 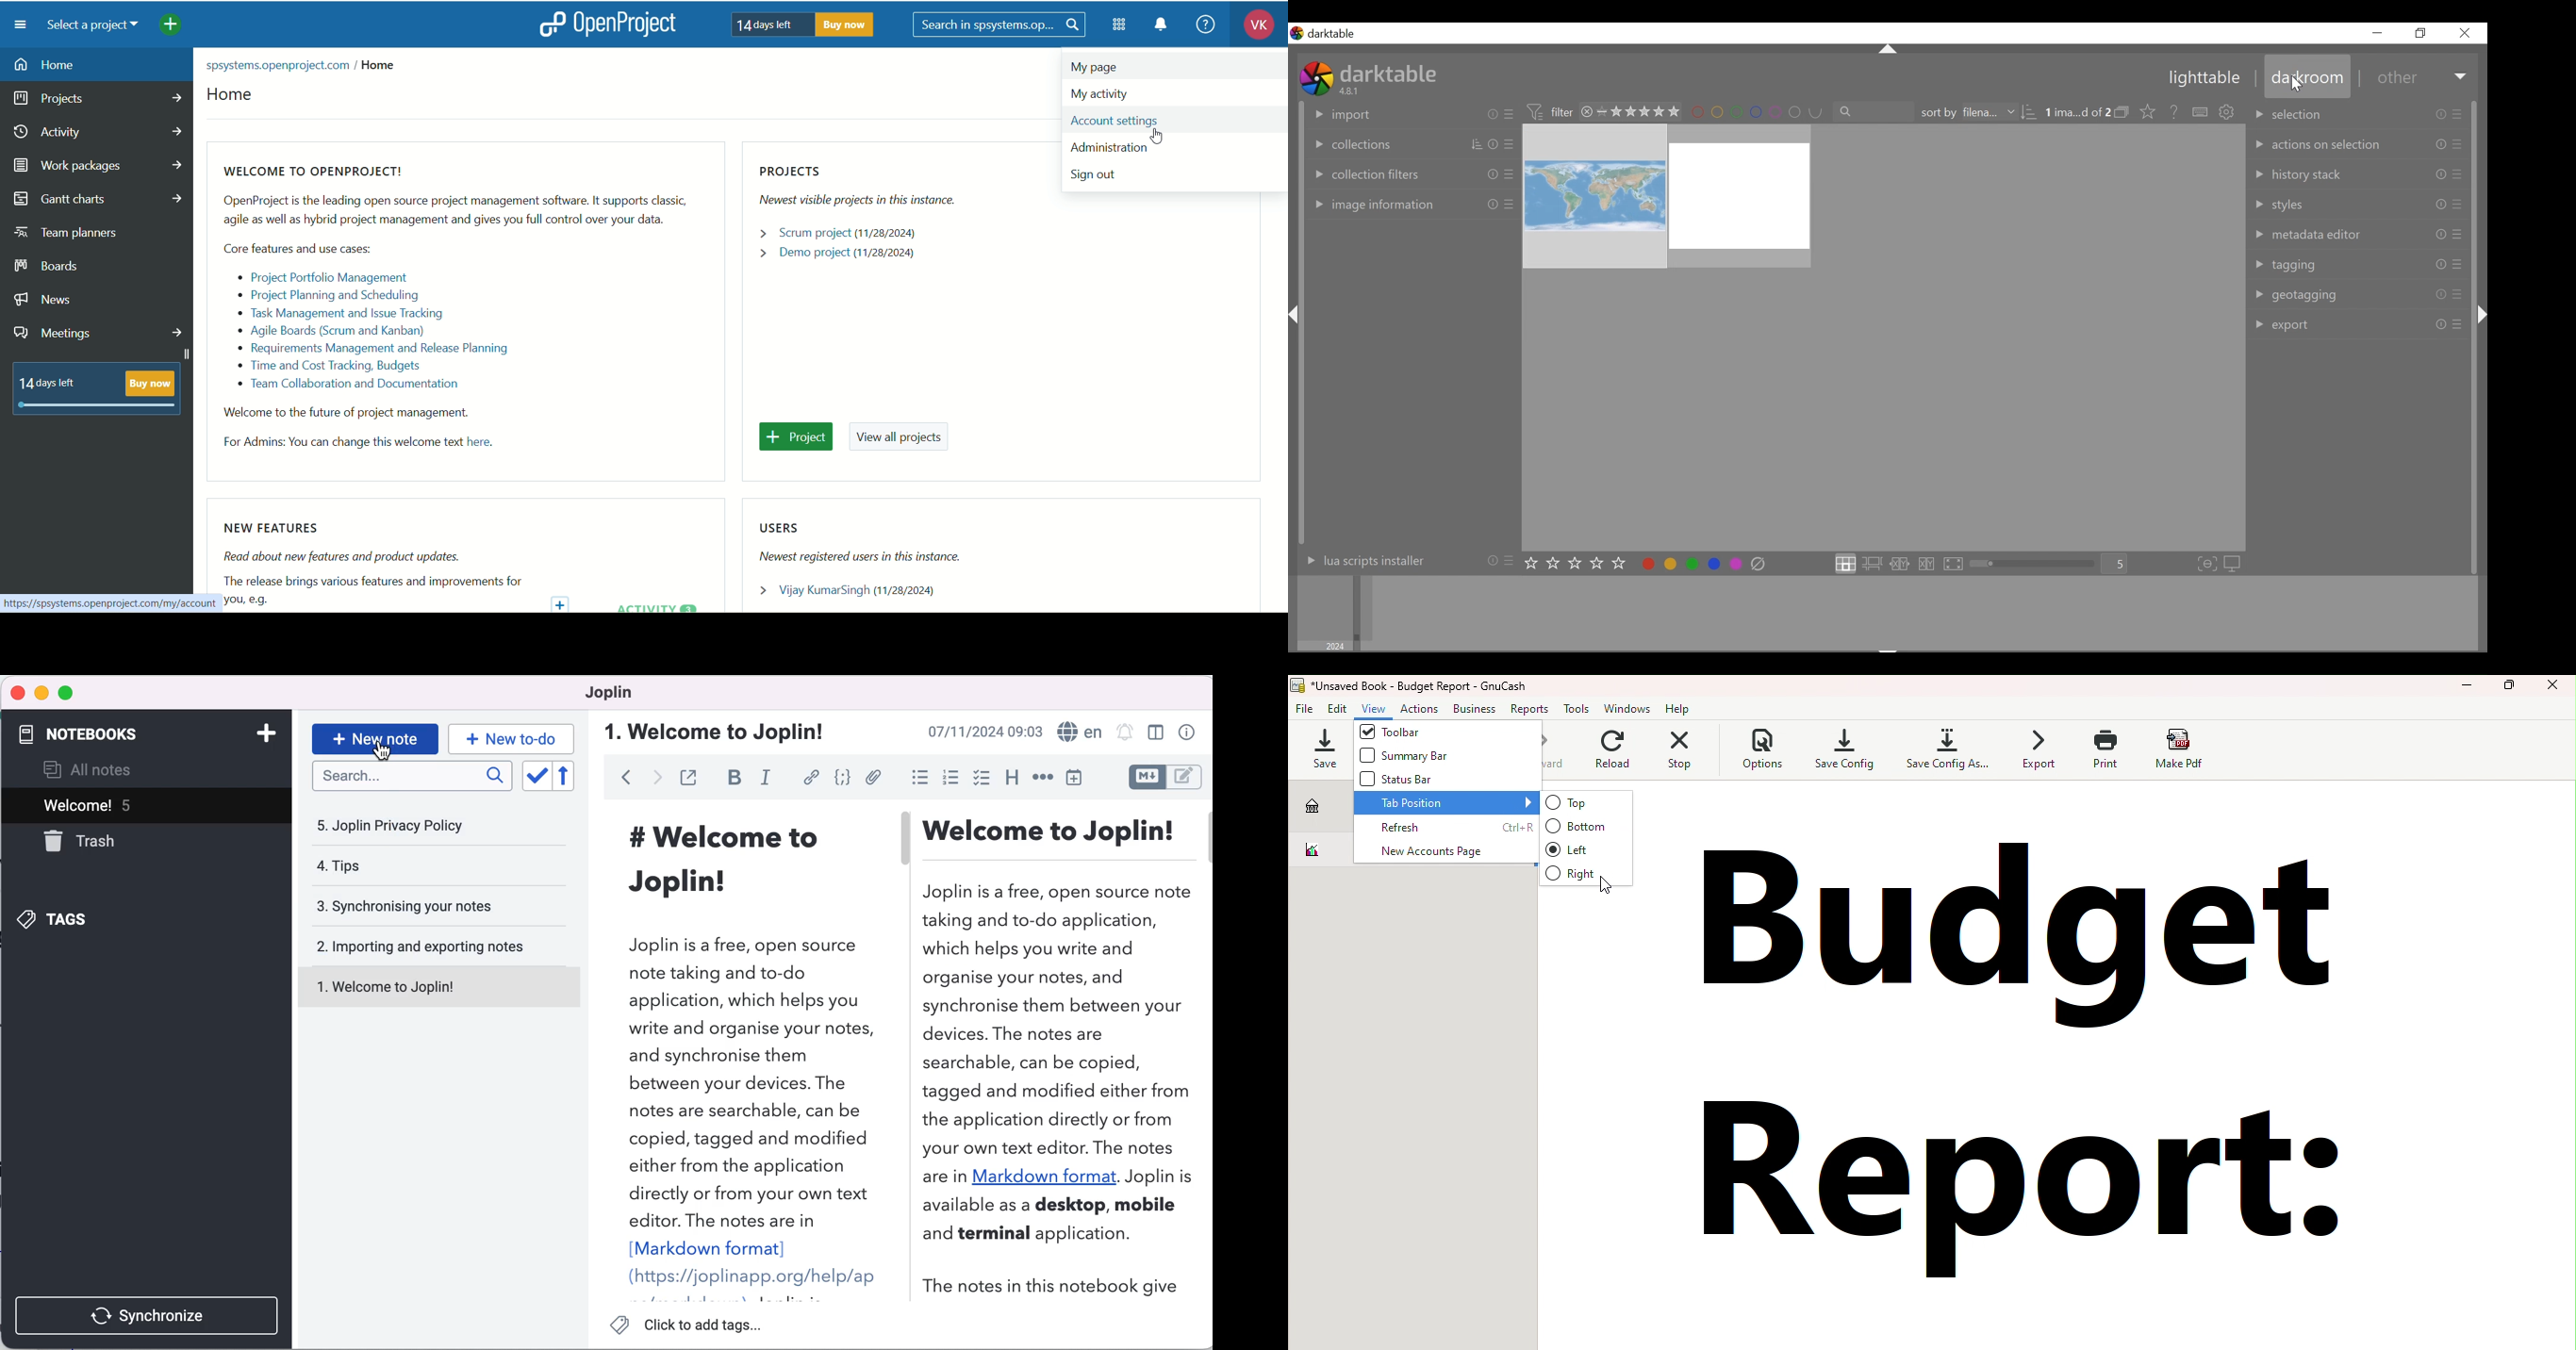 What do you see at coordinates (2358, 324) in the screenshot?
I see `export` at bounding box center [2358, 324].